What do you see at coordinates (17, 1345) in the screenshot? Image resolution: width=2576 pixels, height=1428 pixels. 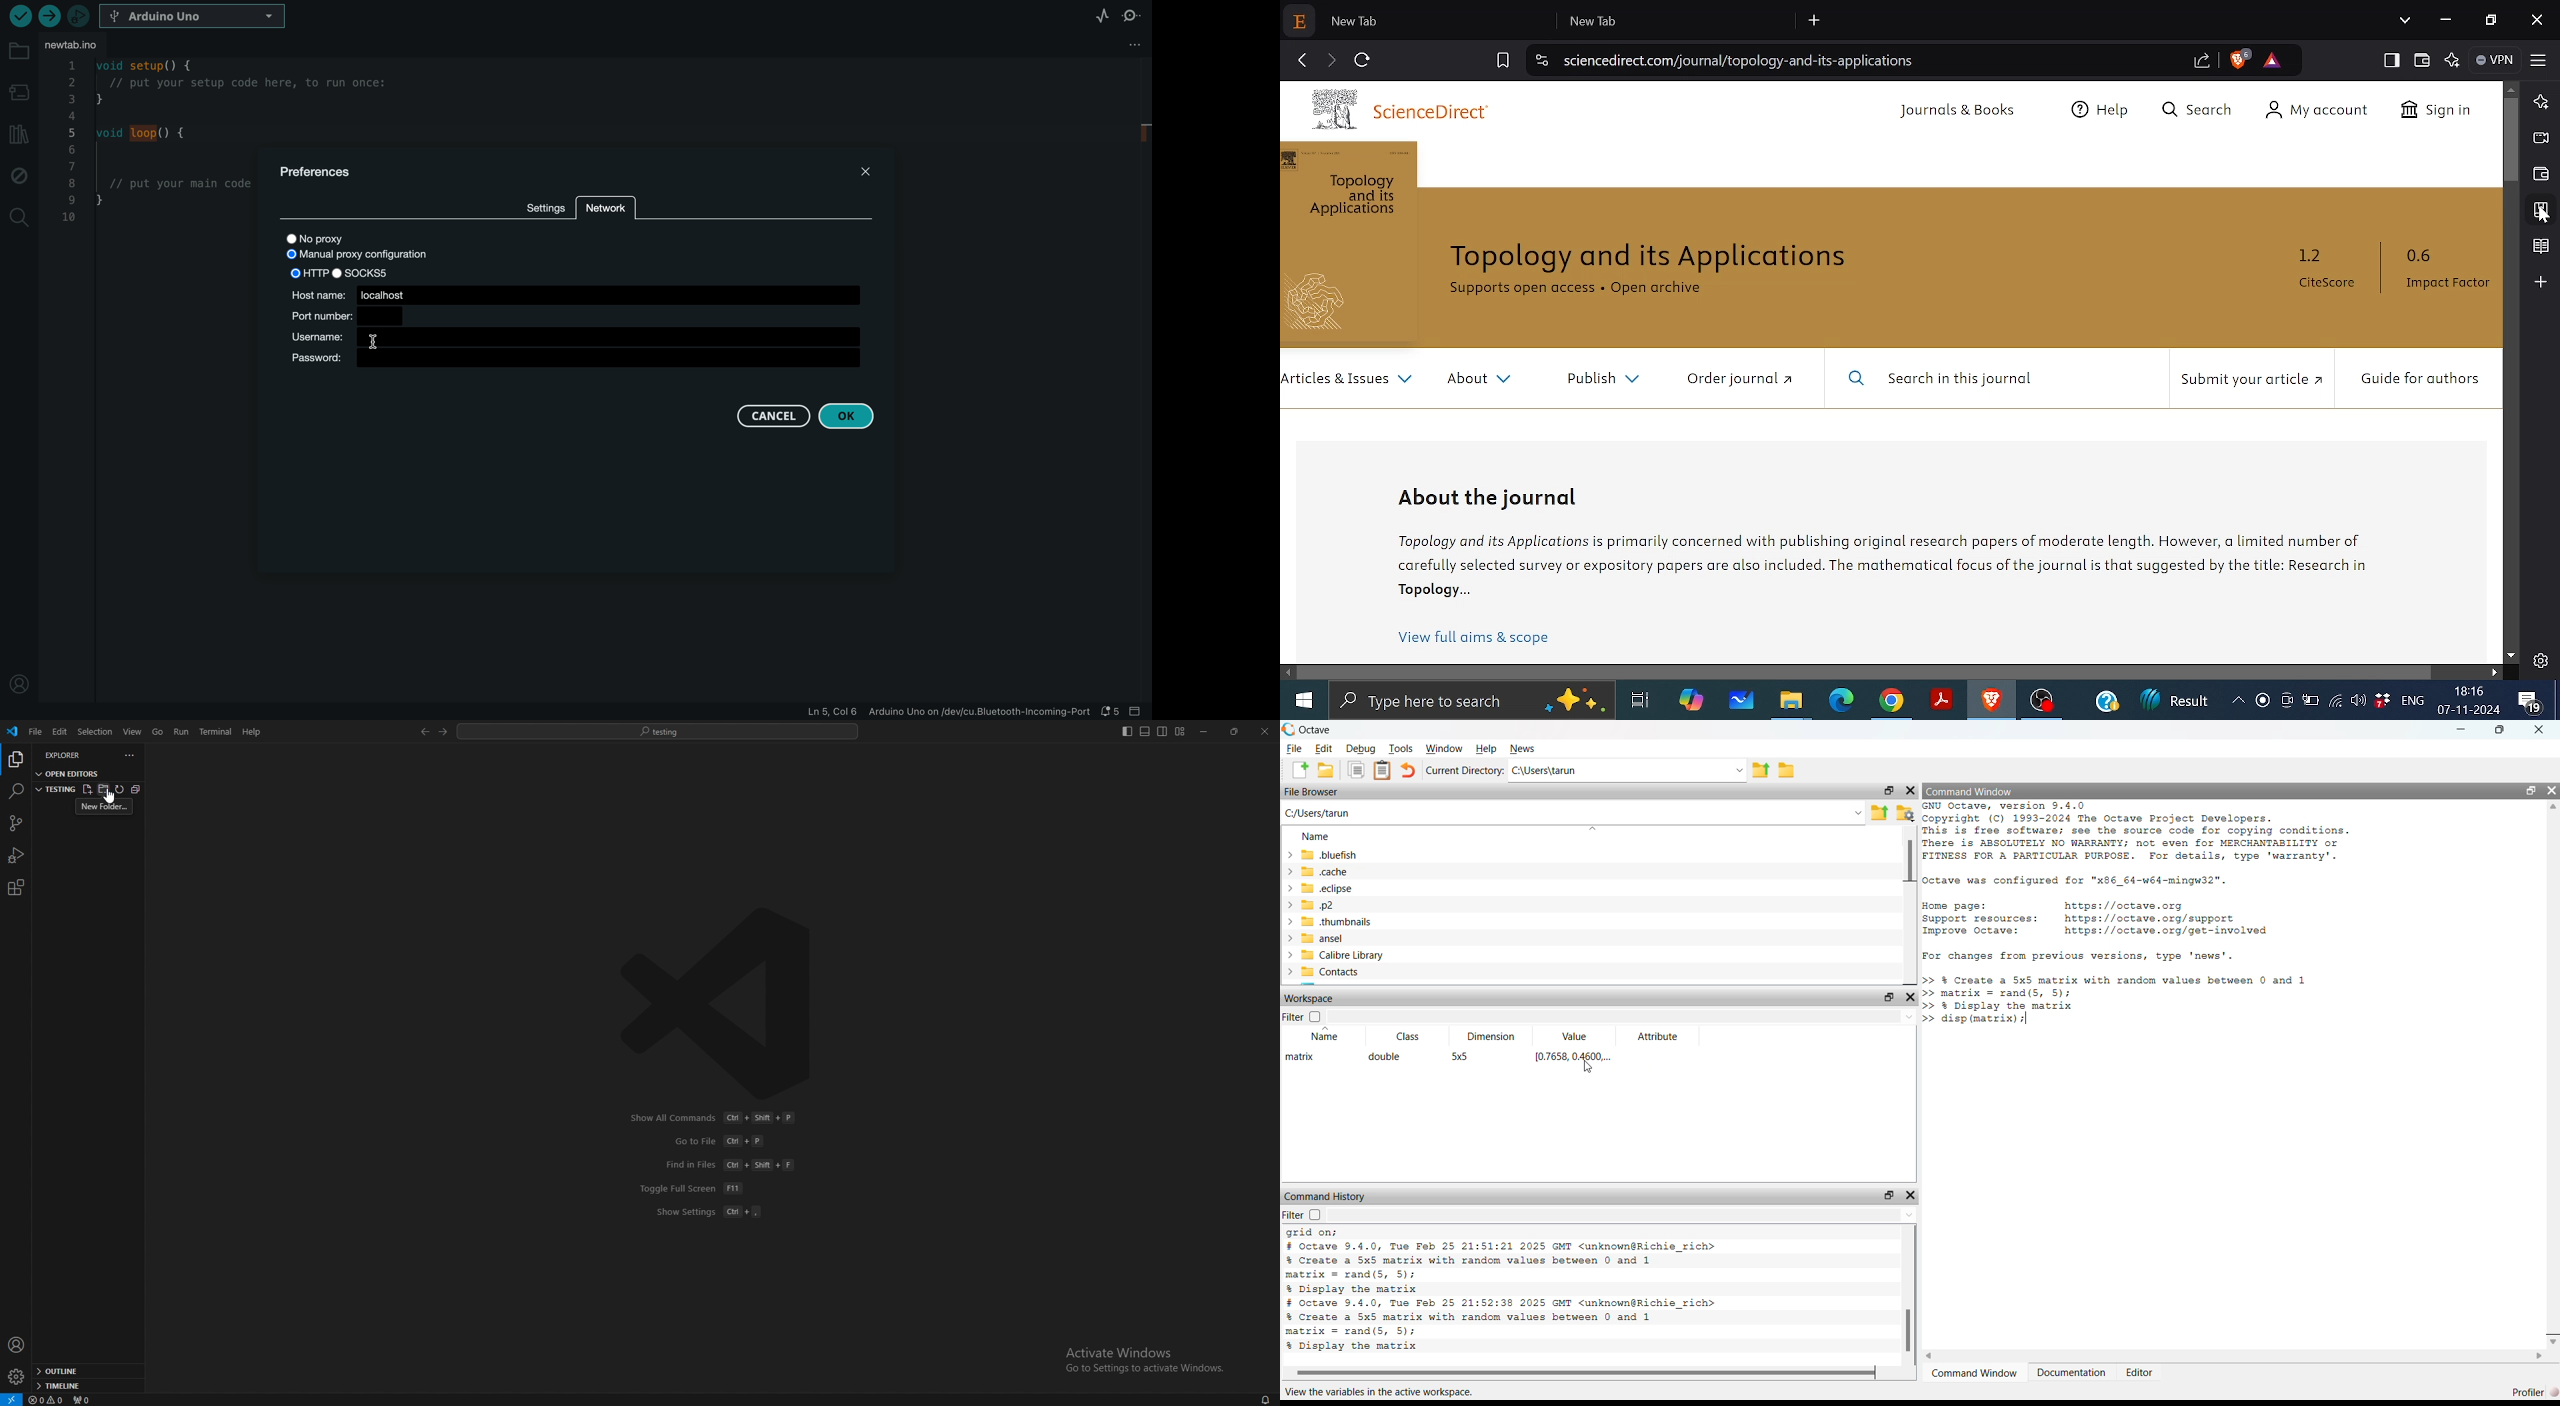 I see `profile` at bounding box center [17, 1345].